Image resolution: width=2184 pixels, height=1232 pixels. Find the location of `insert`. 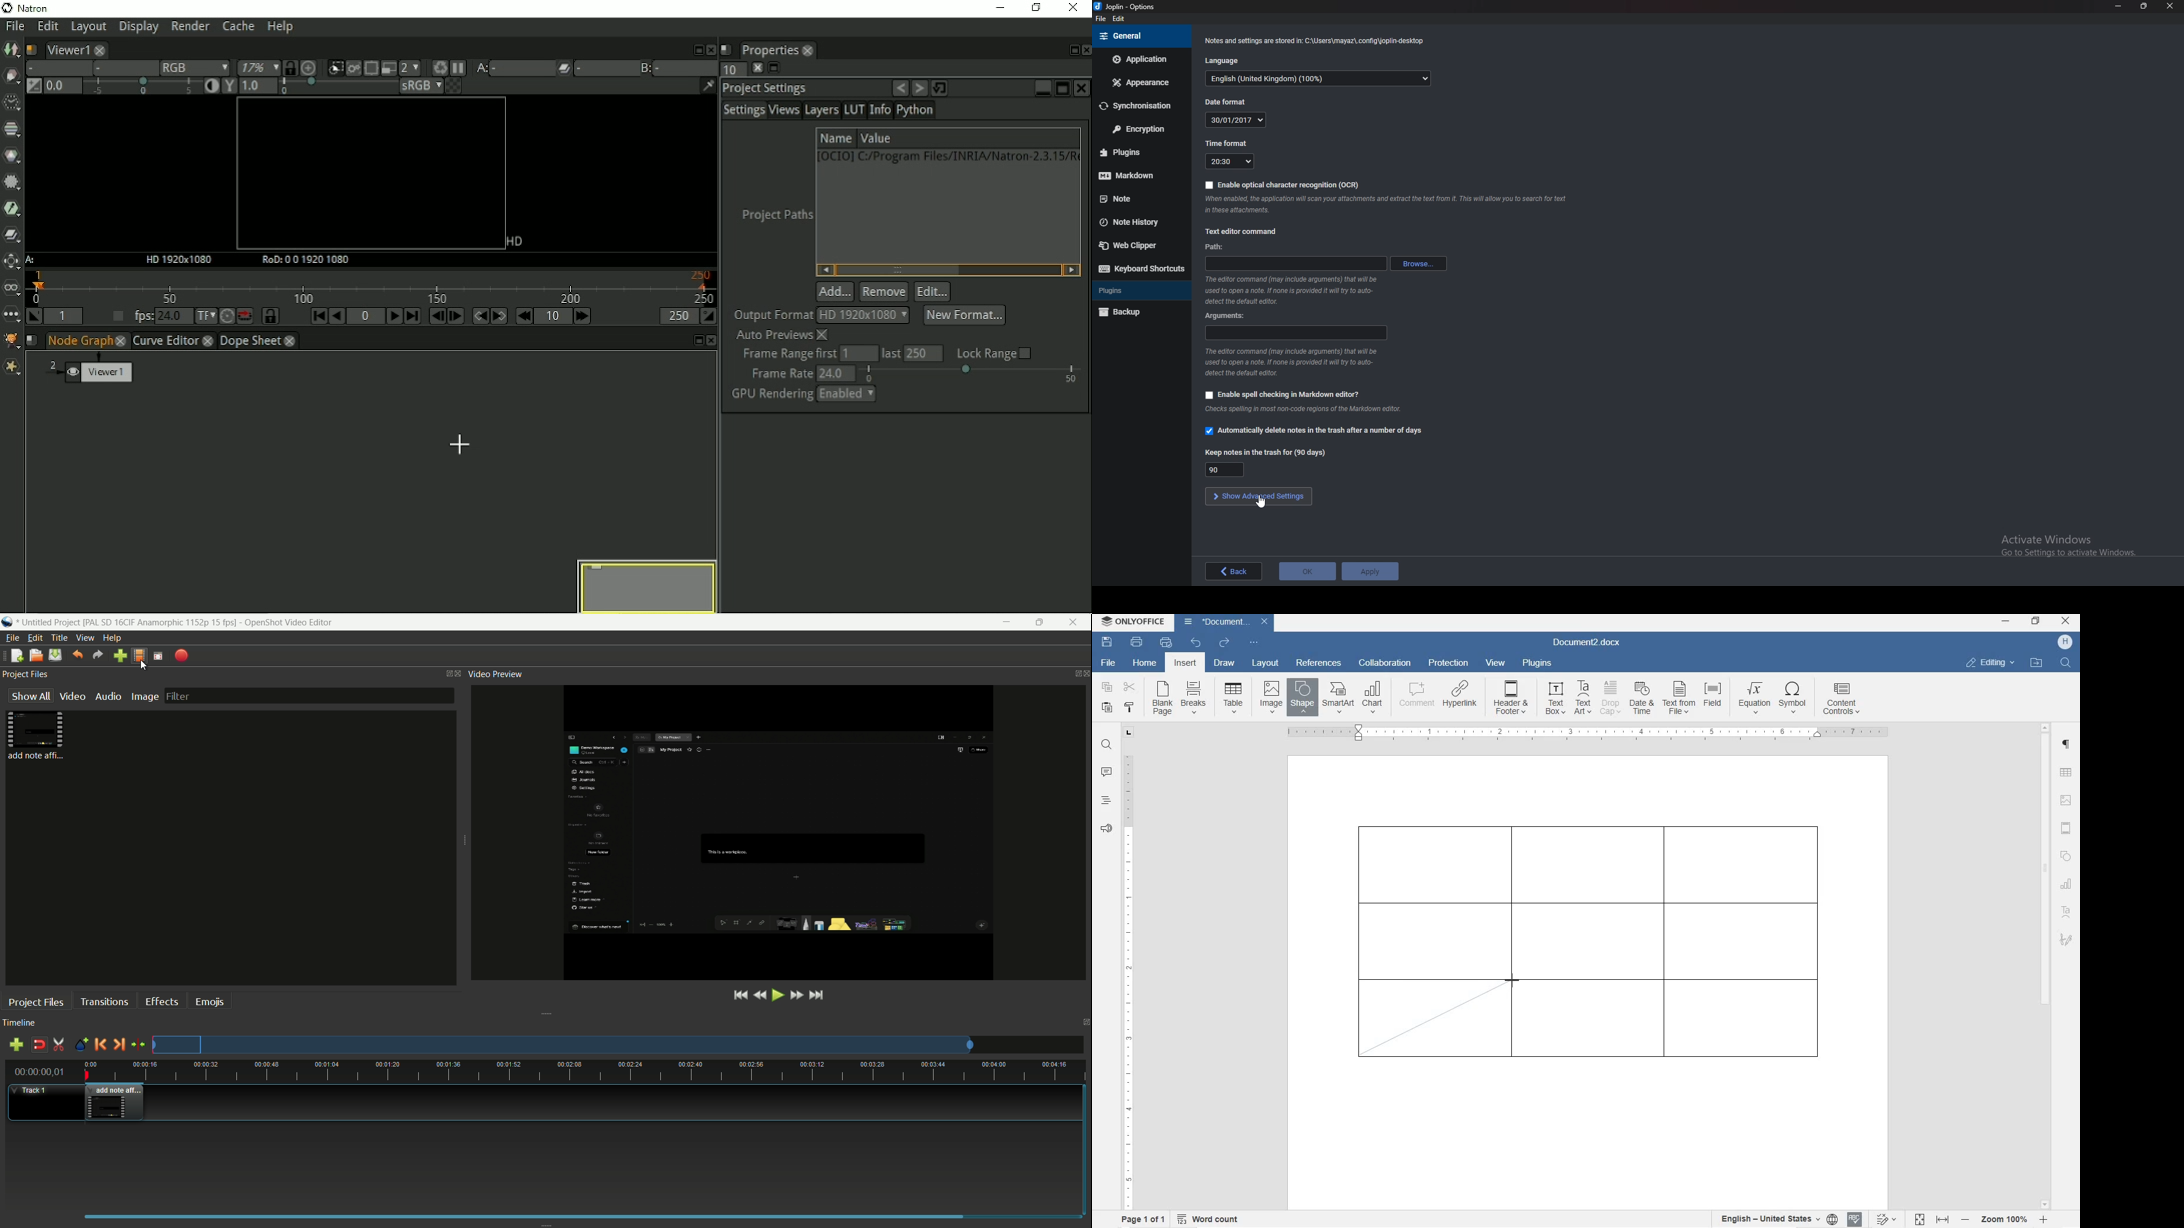

insert is located at coordinates (1184, 663).